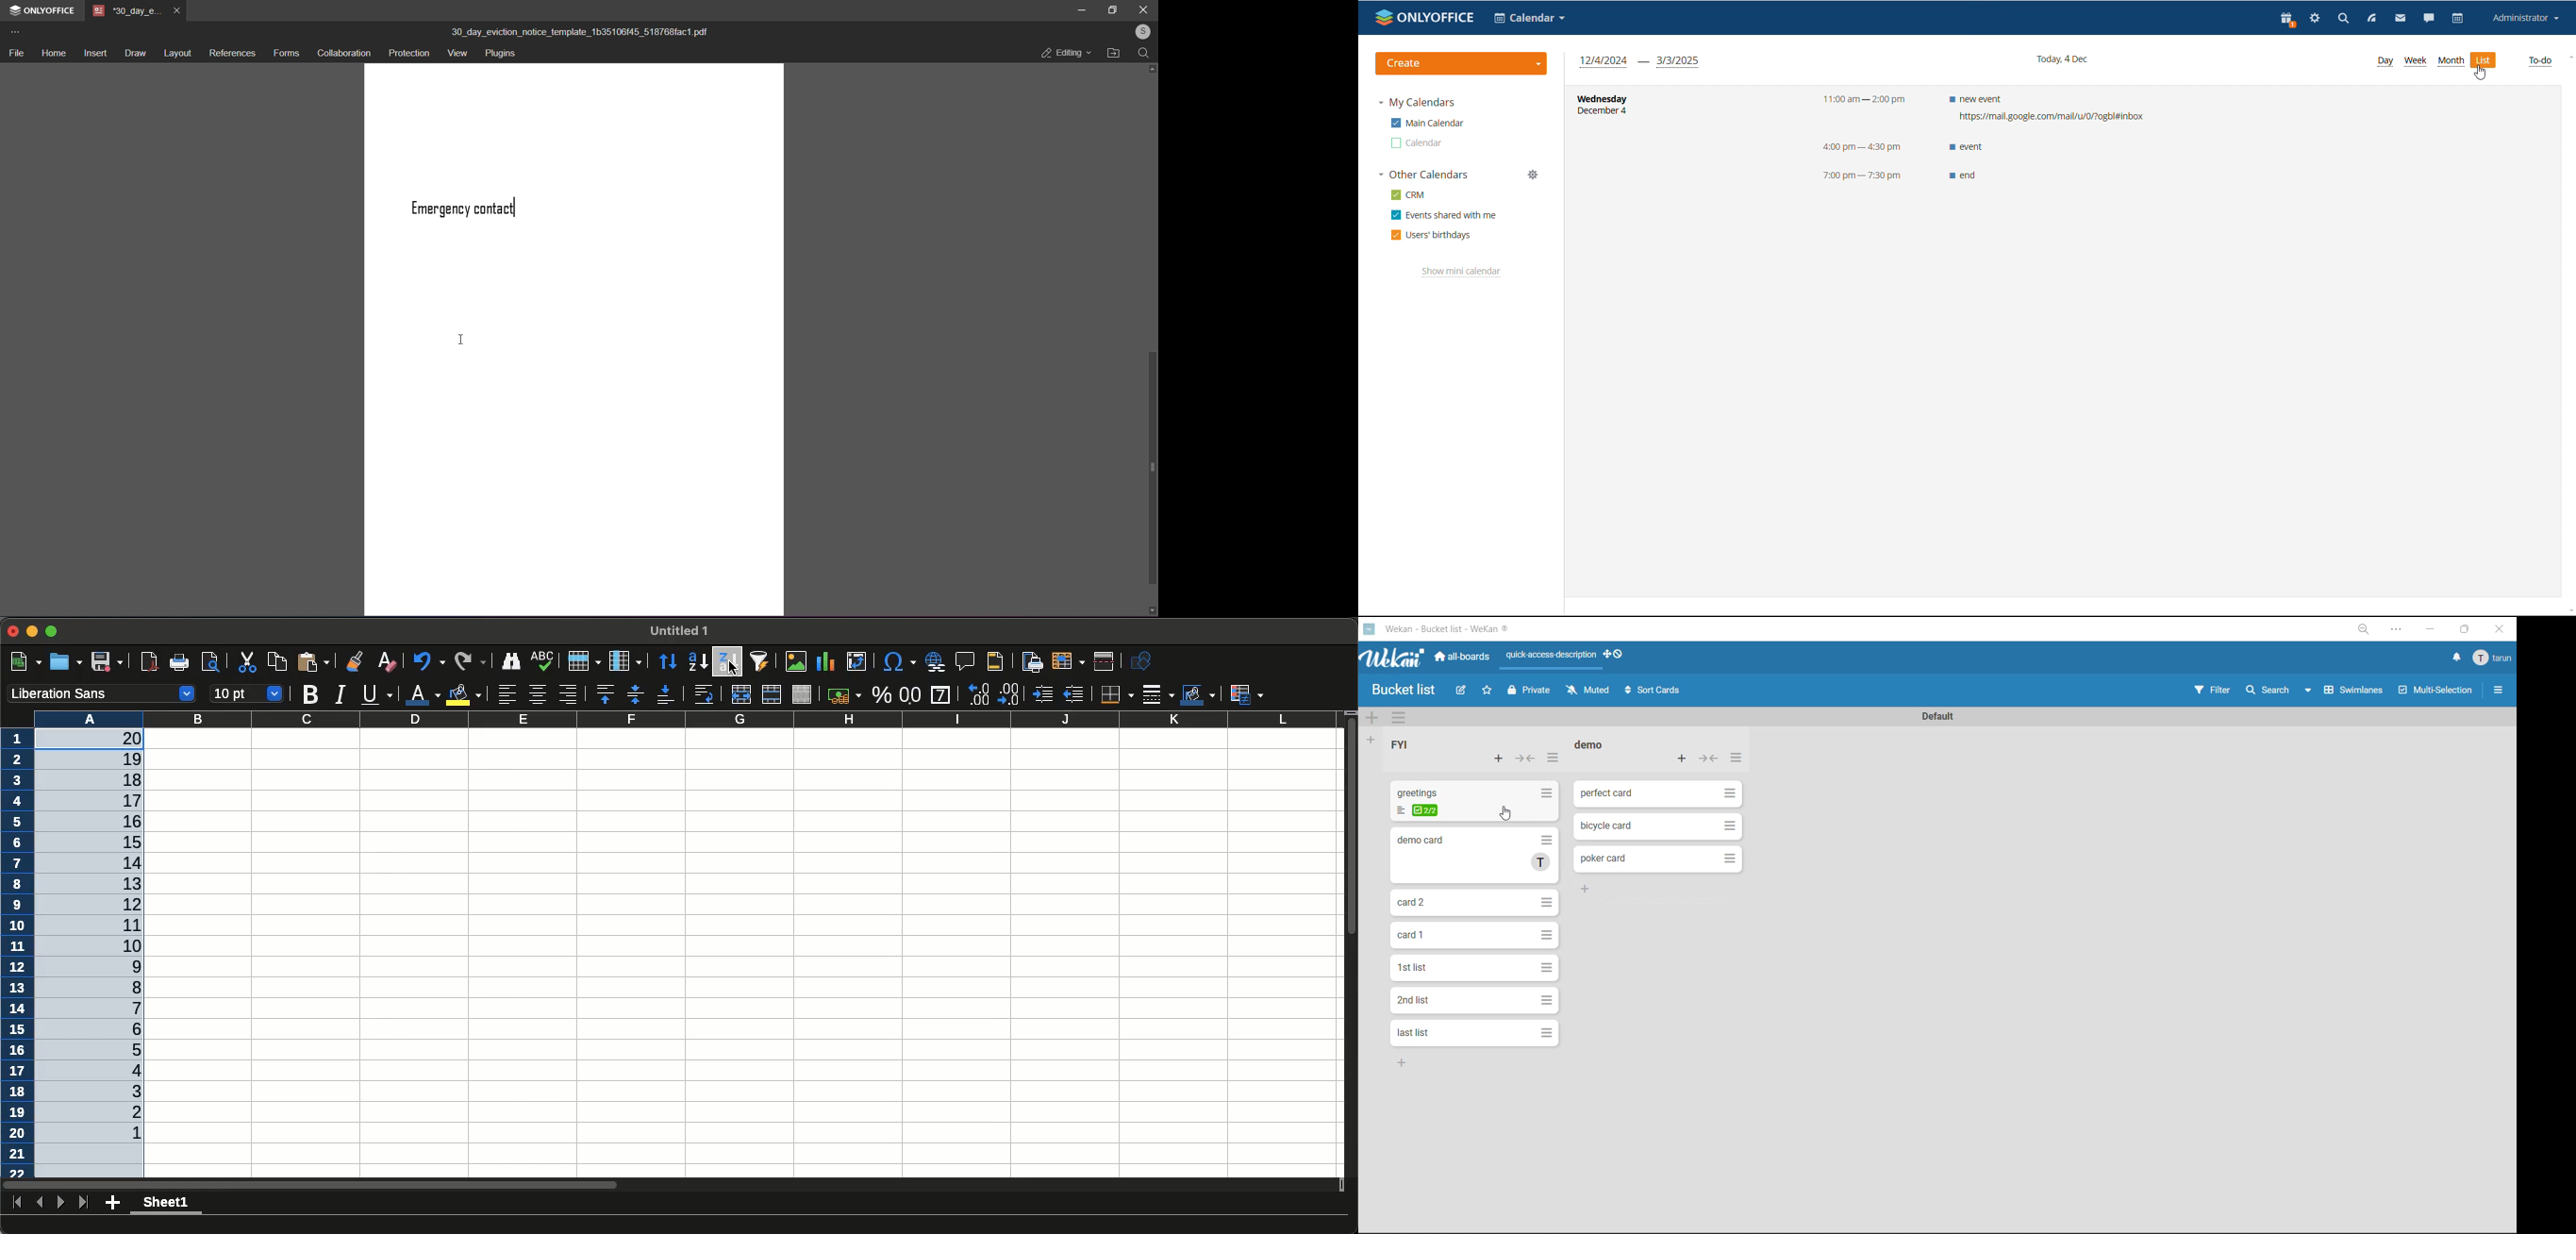 Image resolution: width=2576 pixels, height=1260 pixels. What do you see at coordinates (2496, 691) in the screenshot?
I see `sidebar` at bounding box center [2496, 691].